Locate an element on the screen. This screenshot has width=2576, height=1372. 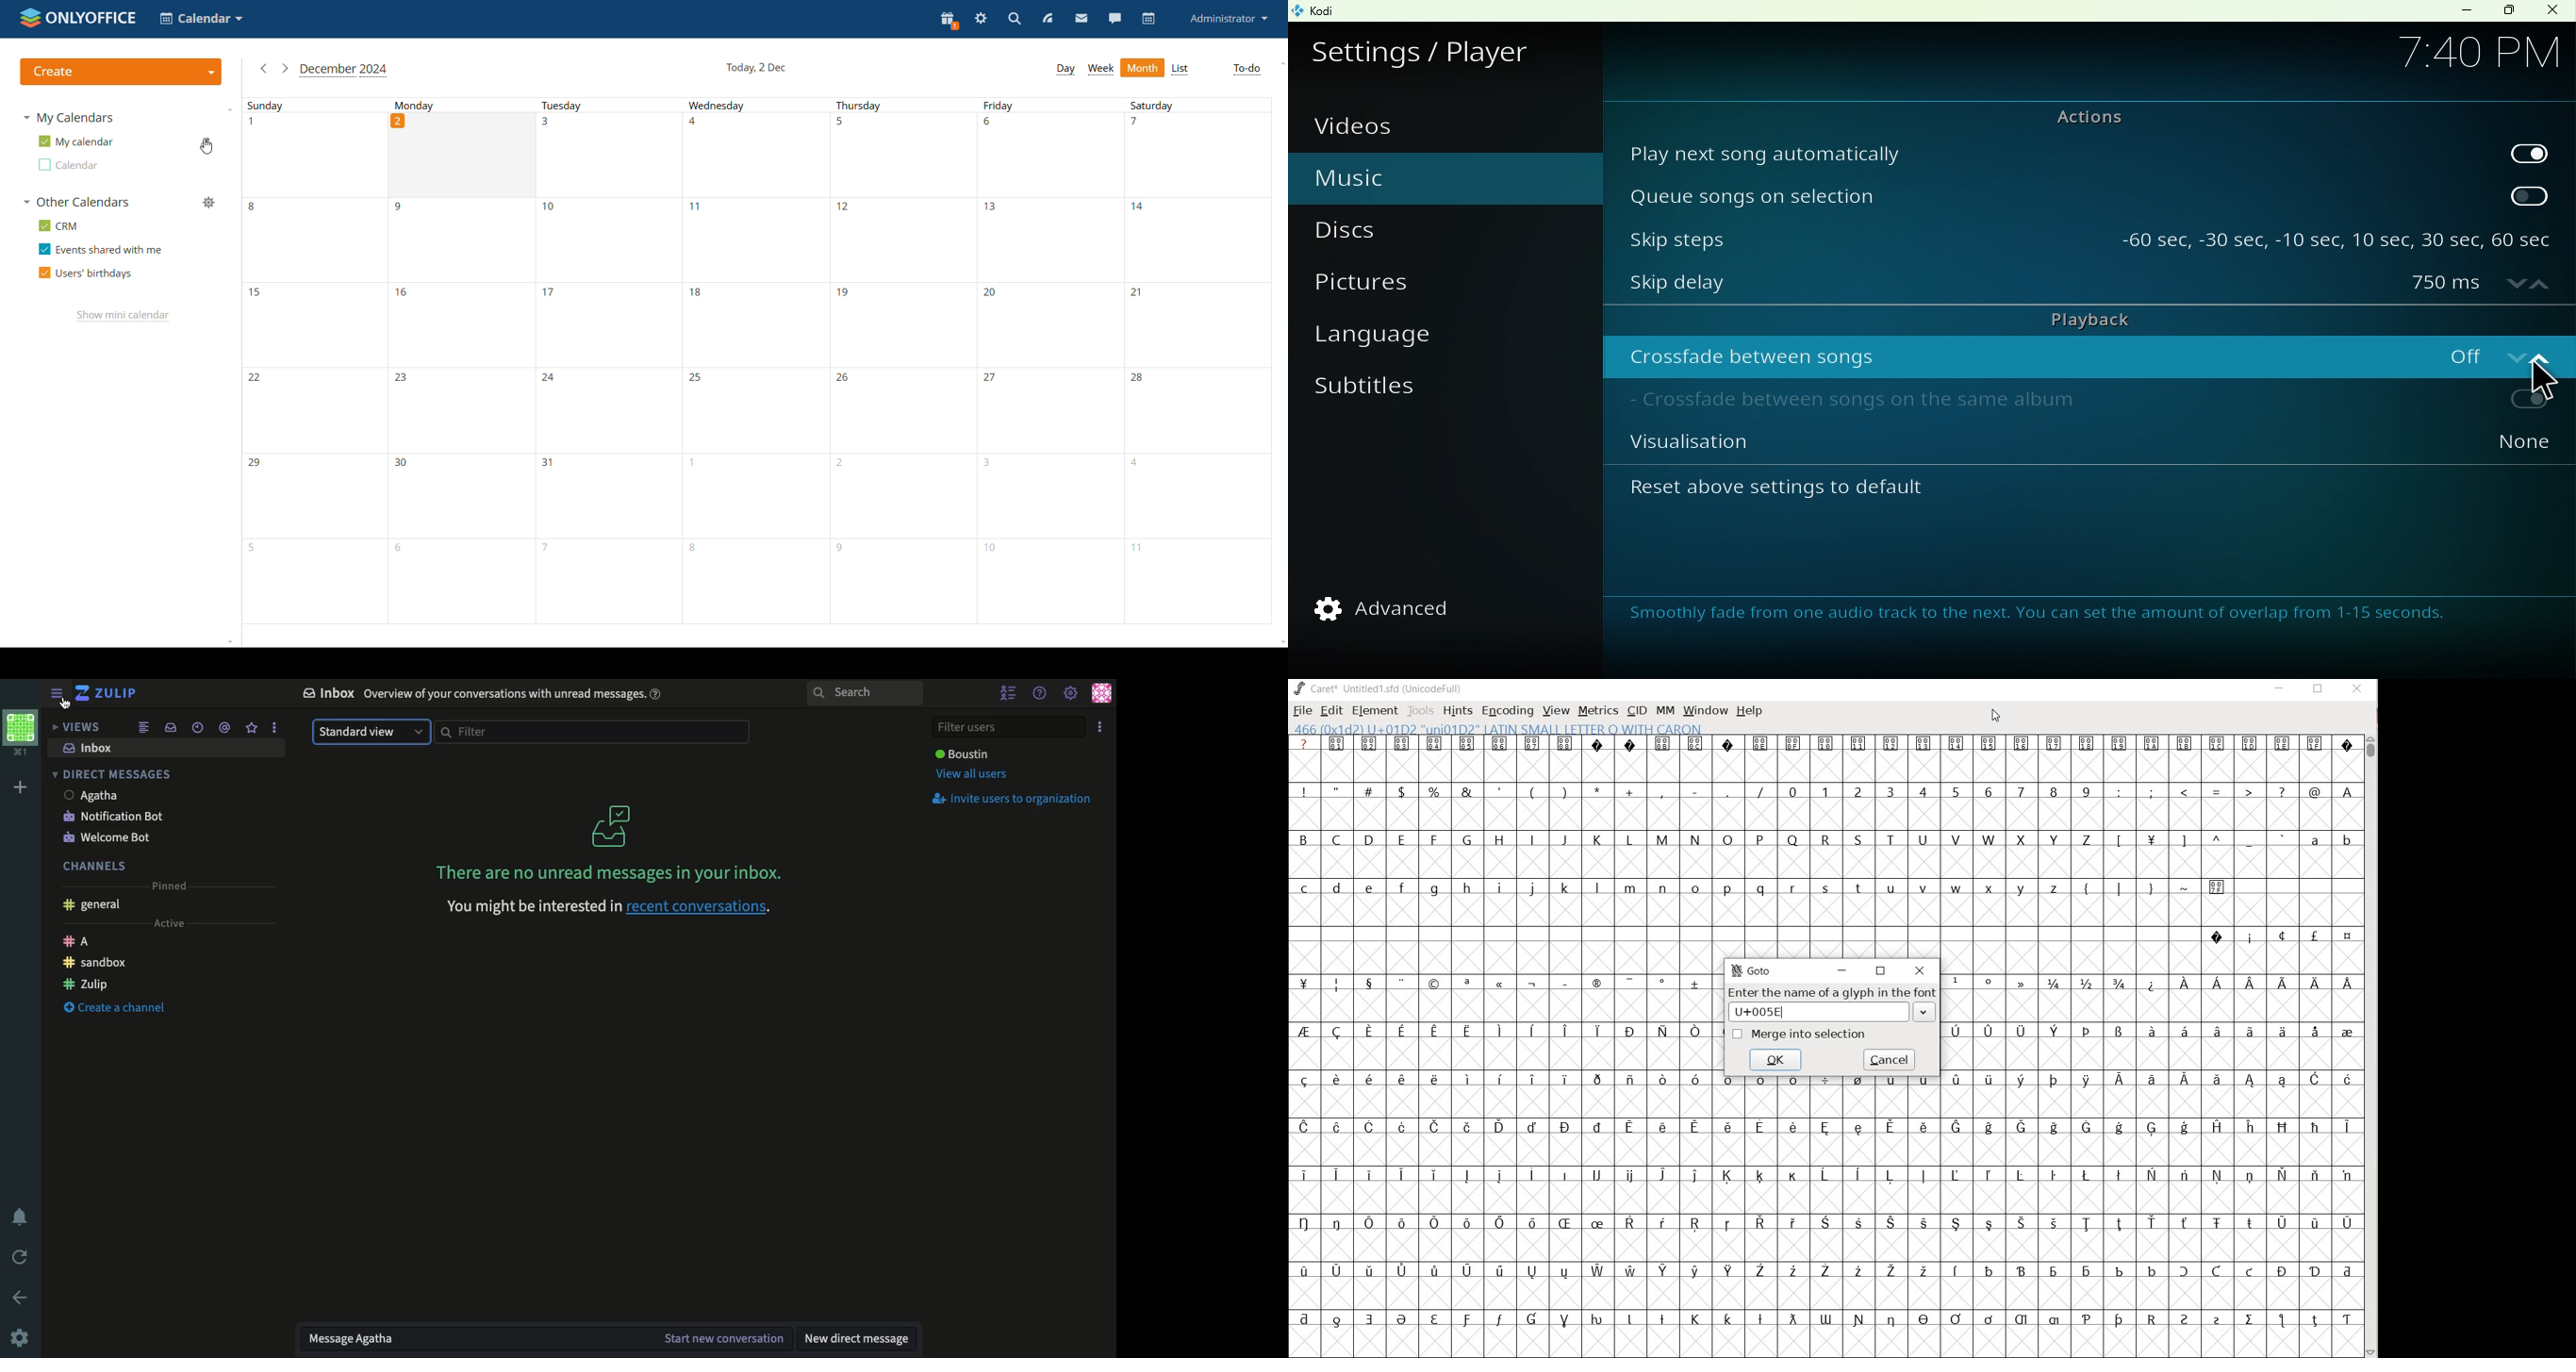
recent conversations is located at coordinates (608, 906).